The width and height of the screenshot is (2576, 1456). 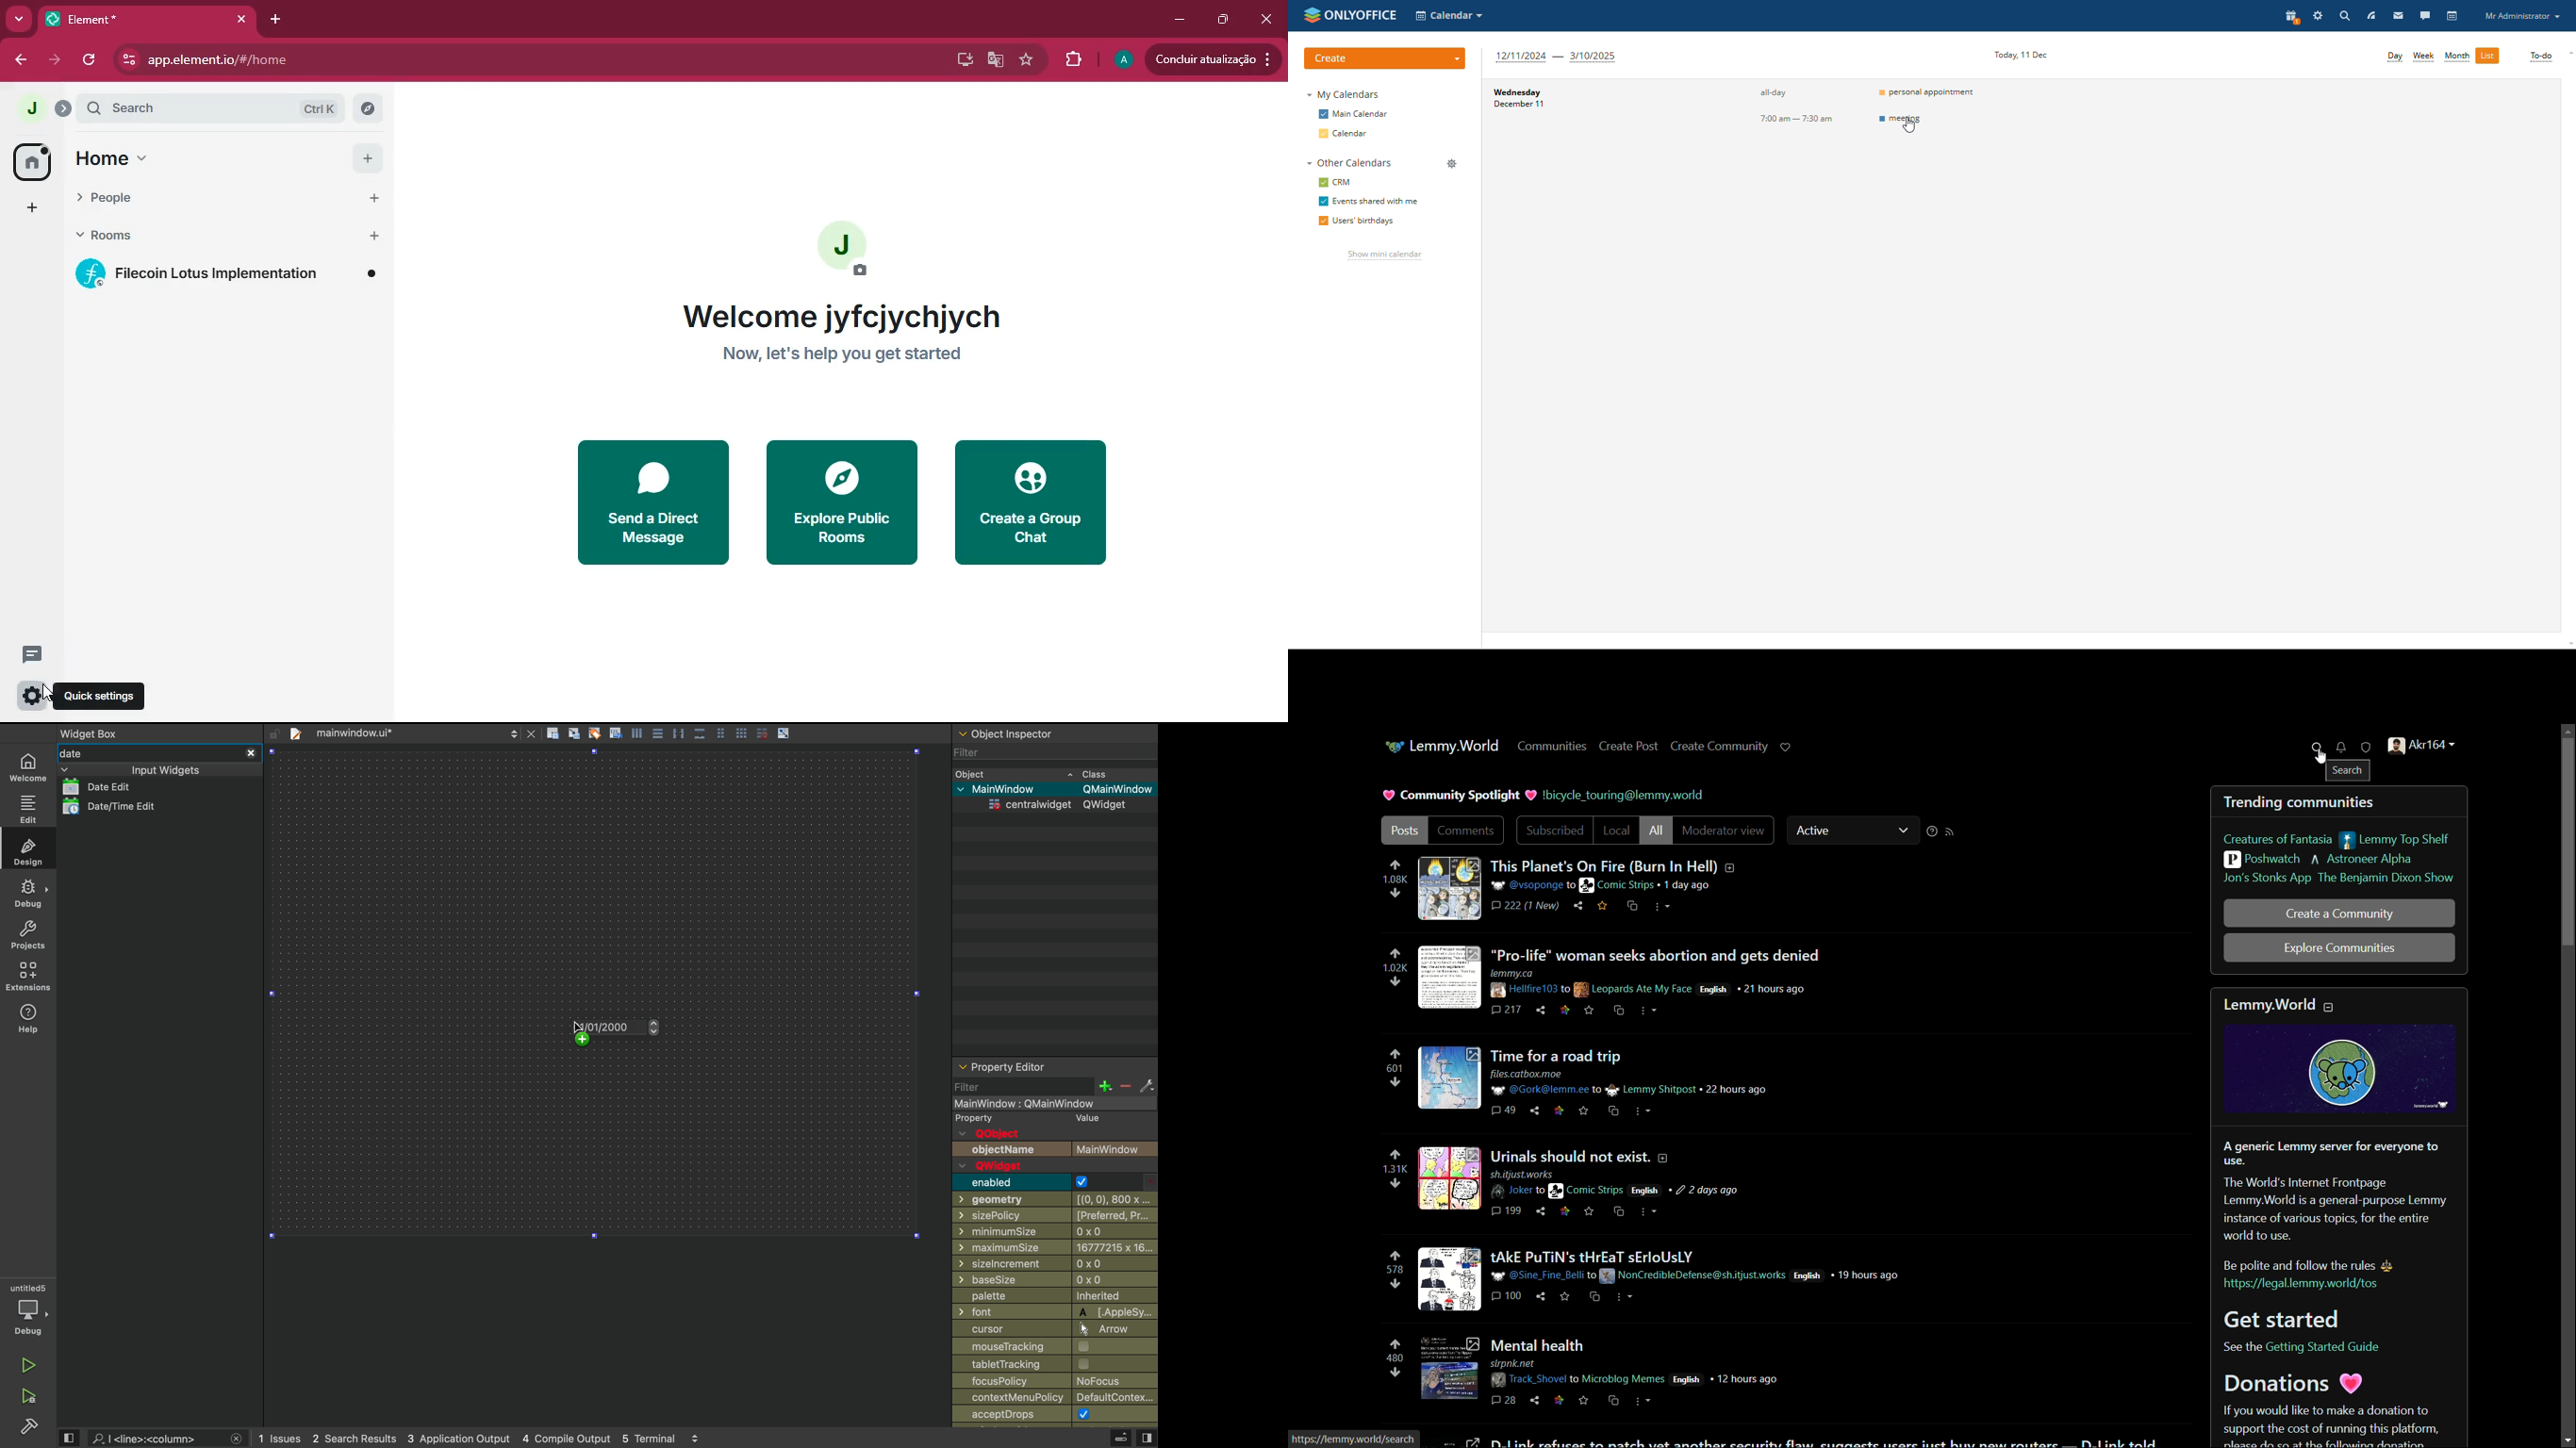 What do you see at coordinates (1553, 747) in the screenshot?
I see `communities` at bounding box center [1553, 747].